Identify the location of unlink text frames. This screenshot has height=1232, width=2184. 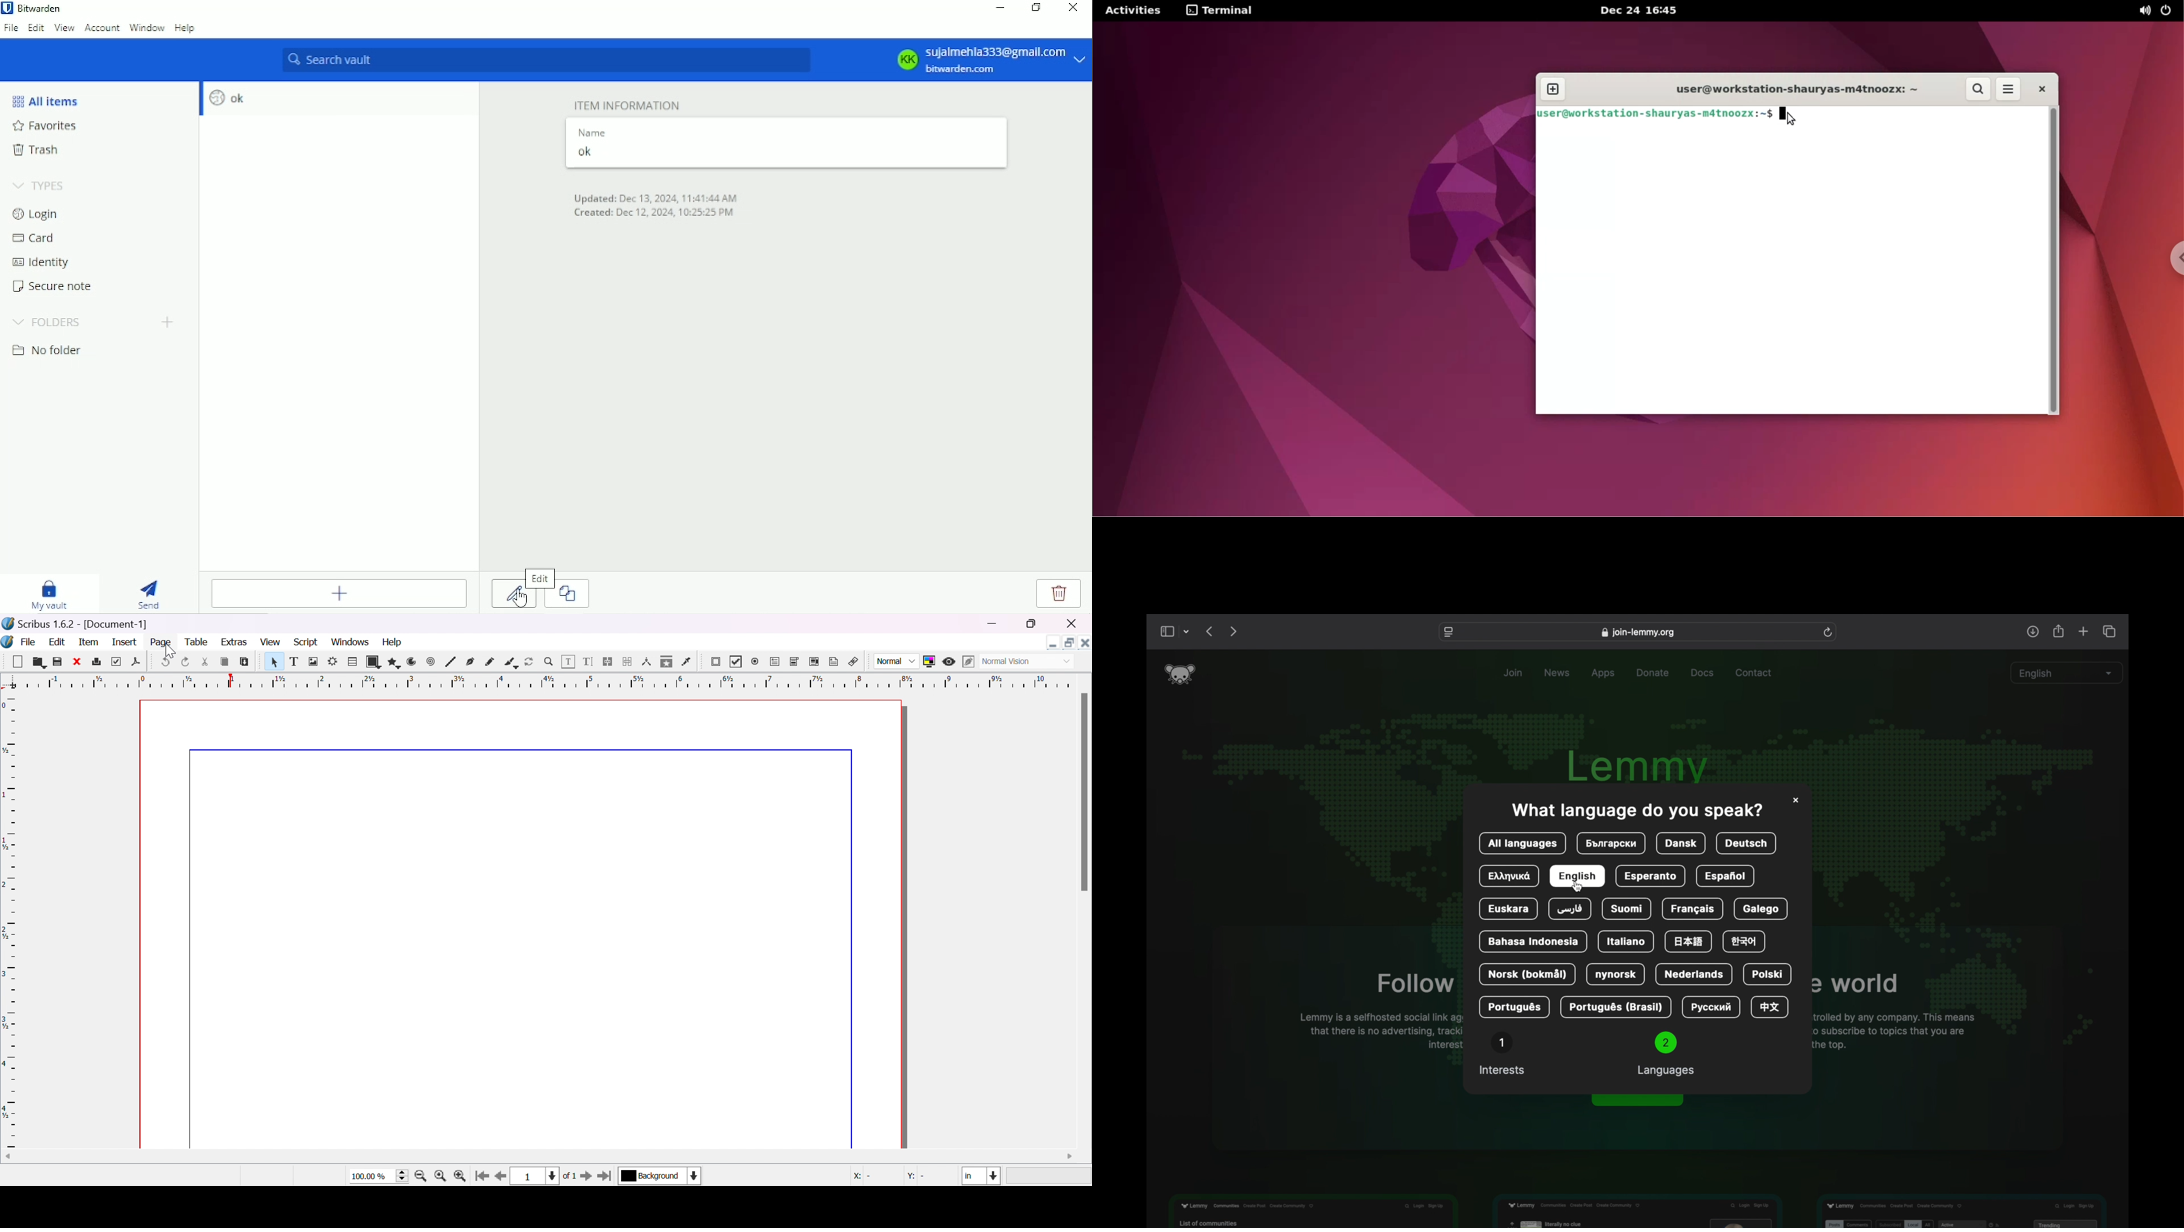
(628, 662).